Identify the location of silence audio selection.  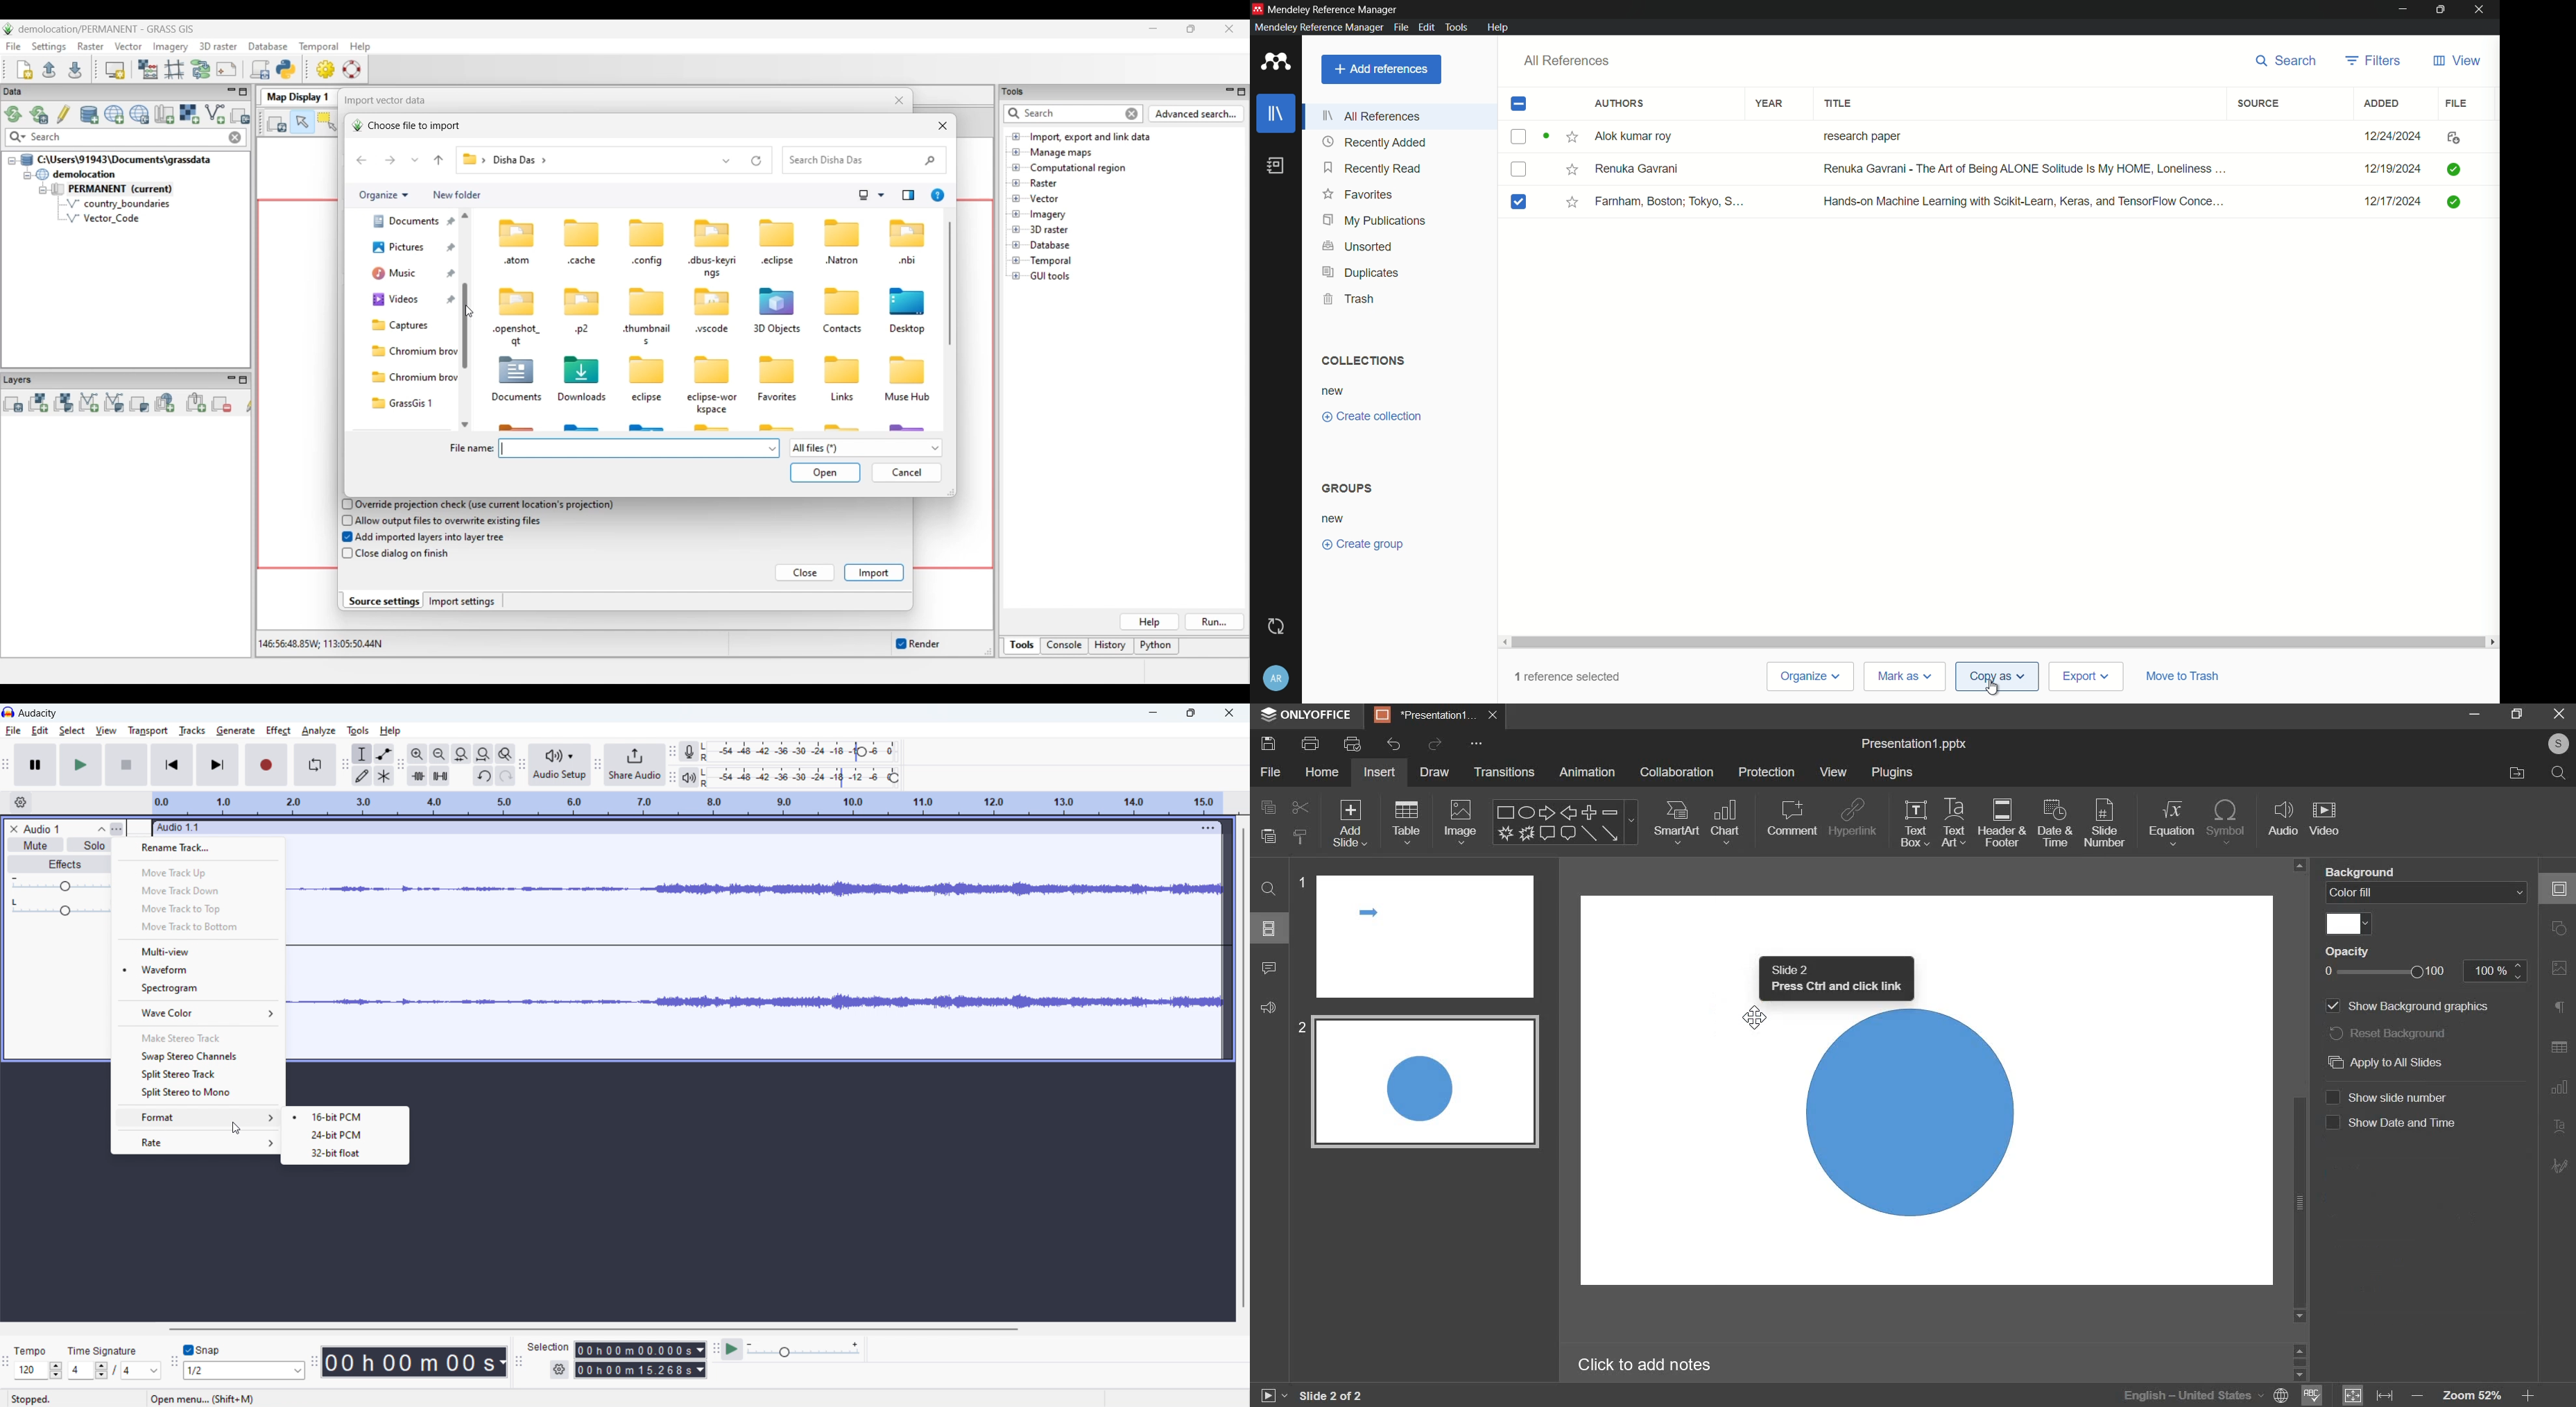
(440, 776).